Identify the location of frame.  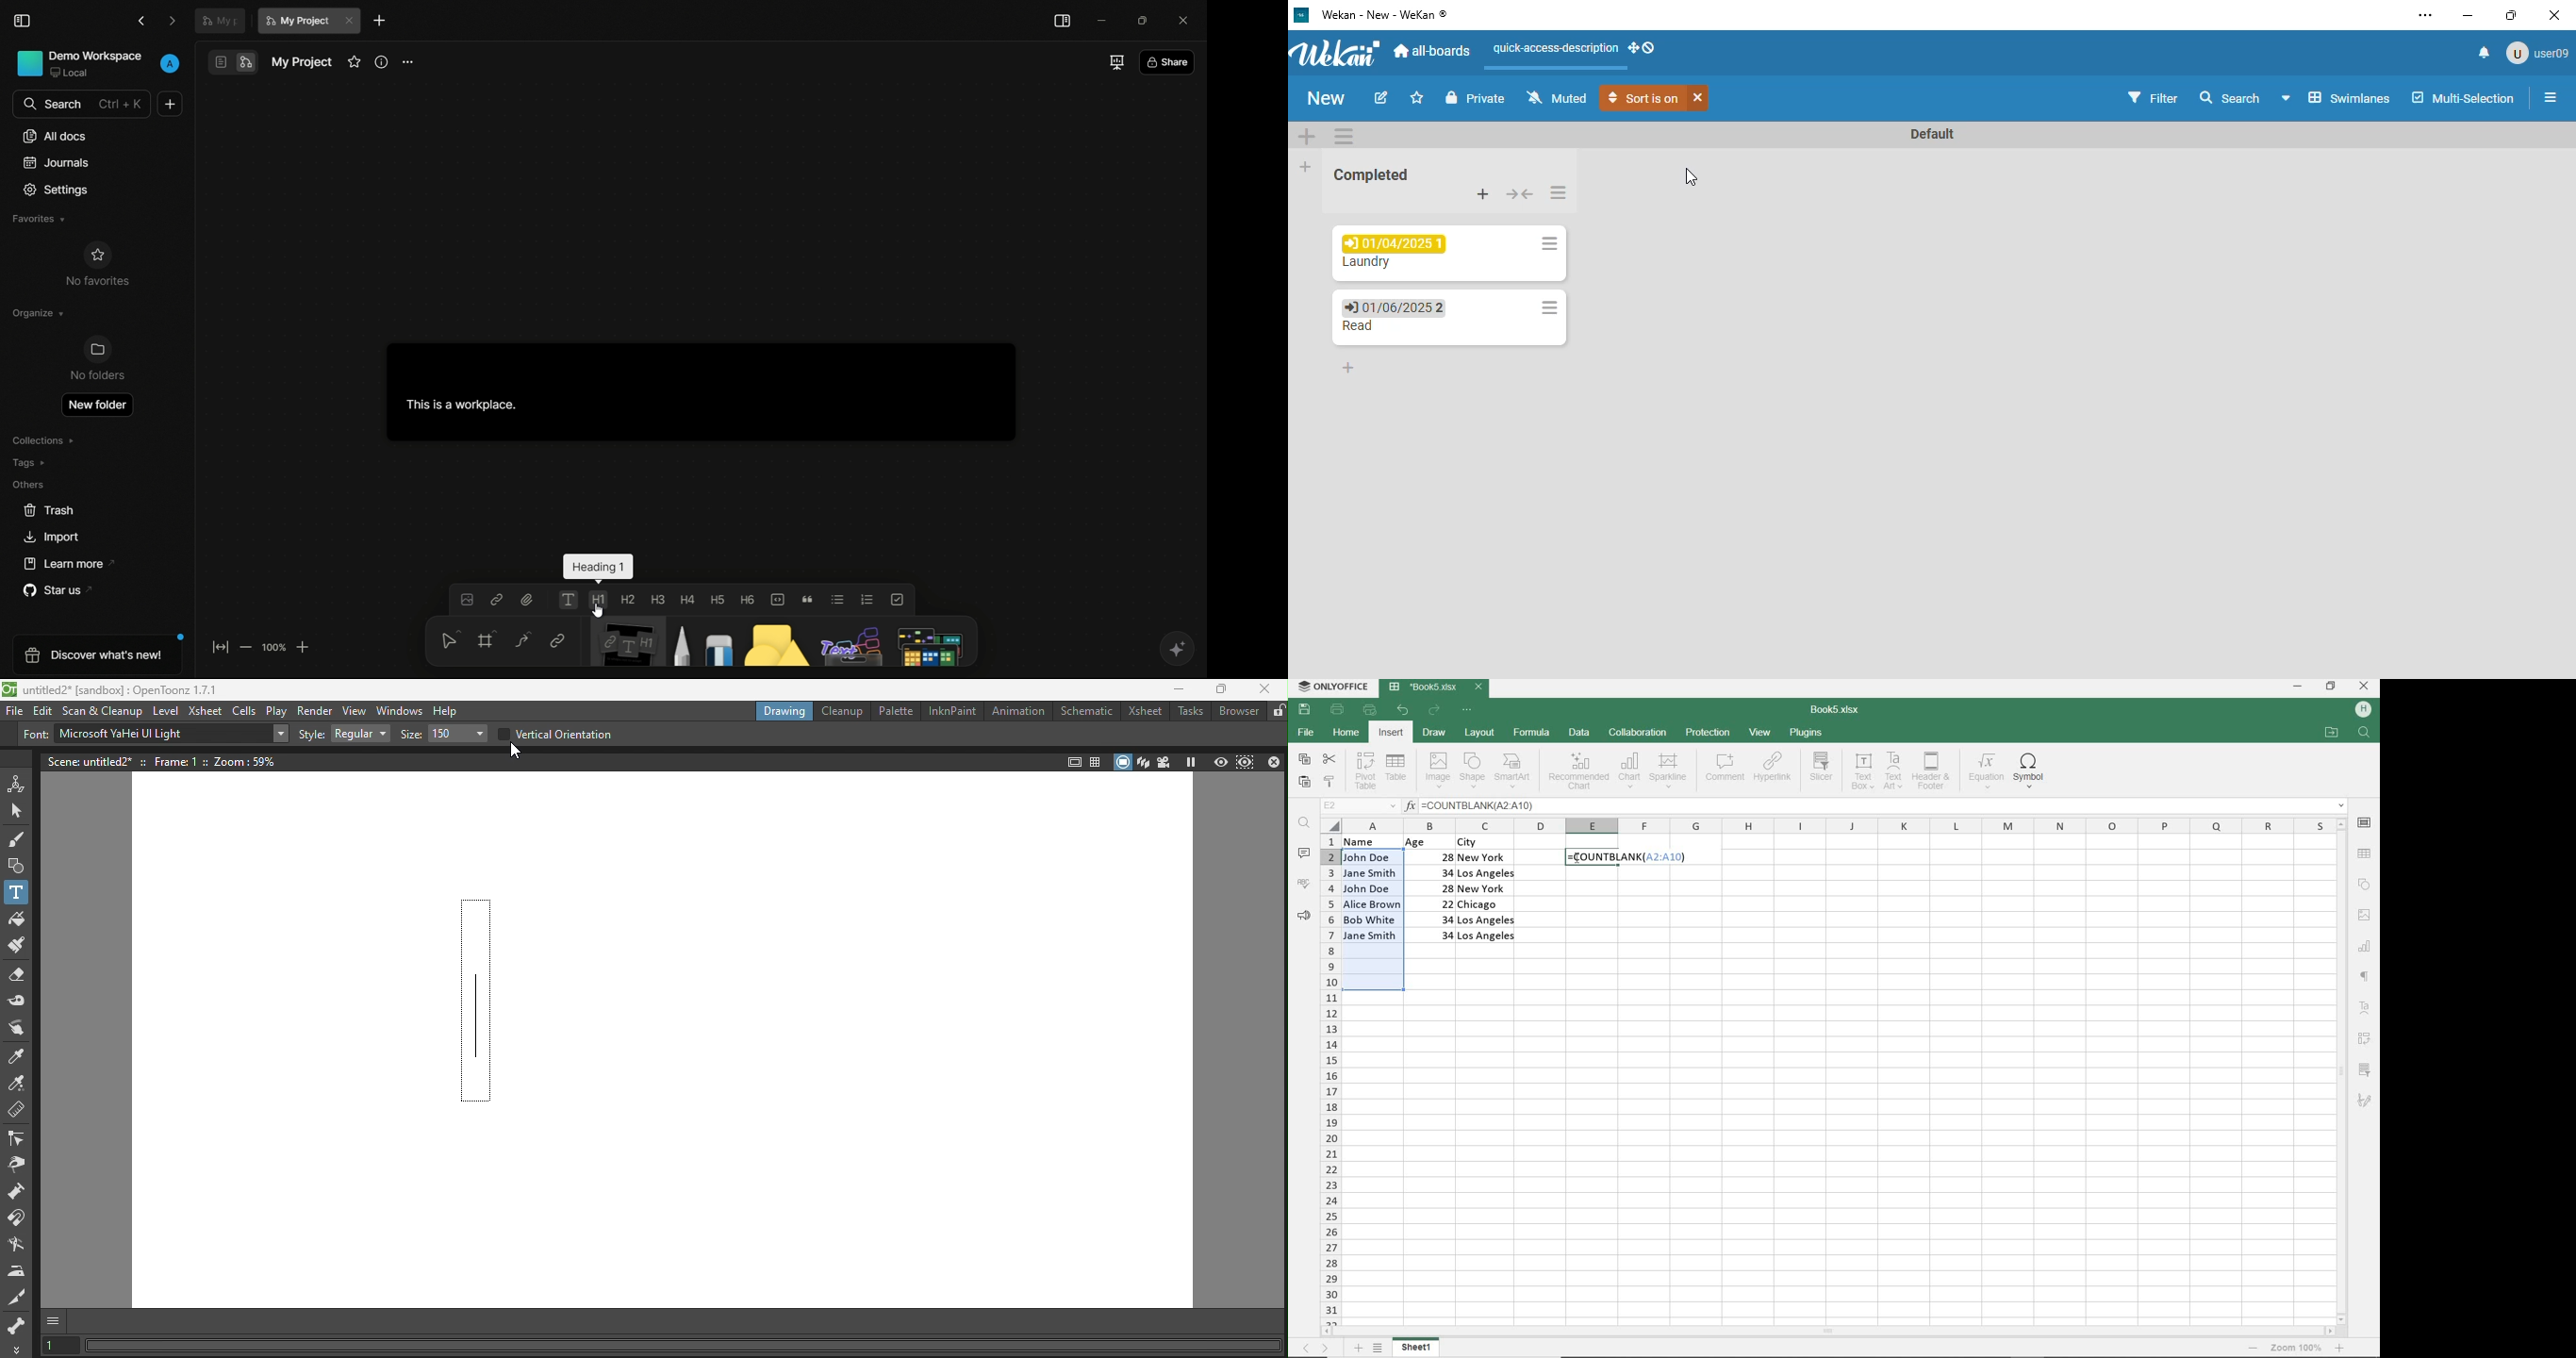
(484, 643).